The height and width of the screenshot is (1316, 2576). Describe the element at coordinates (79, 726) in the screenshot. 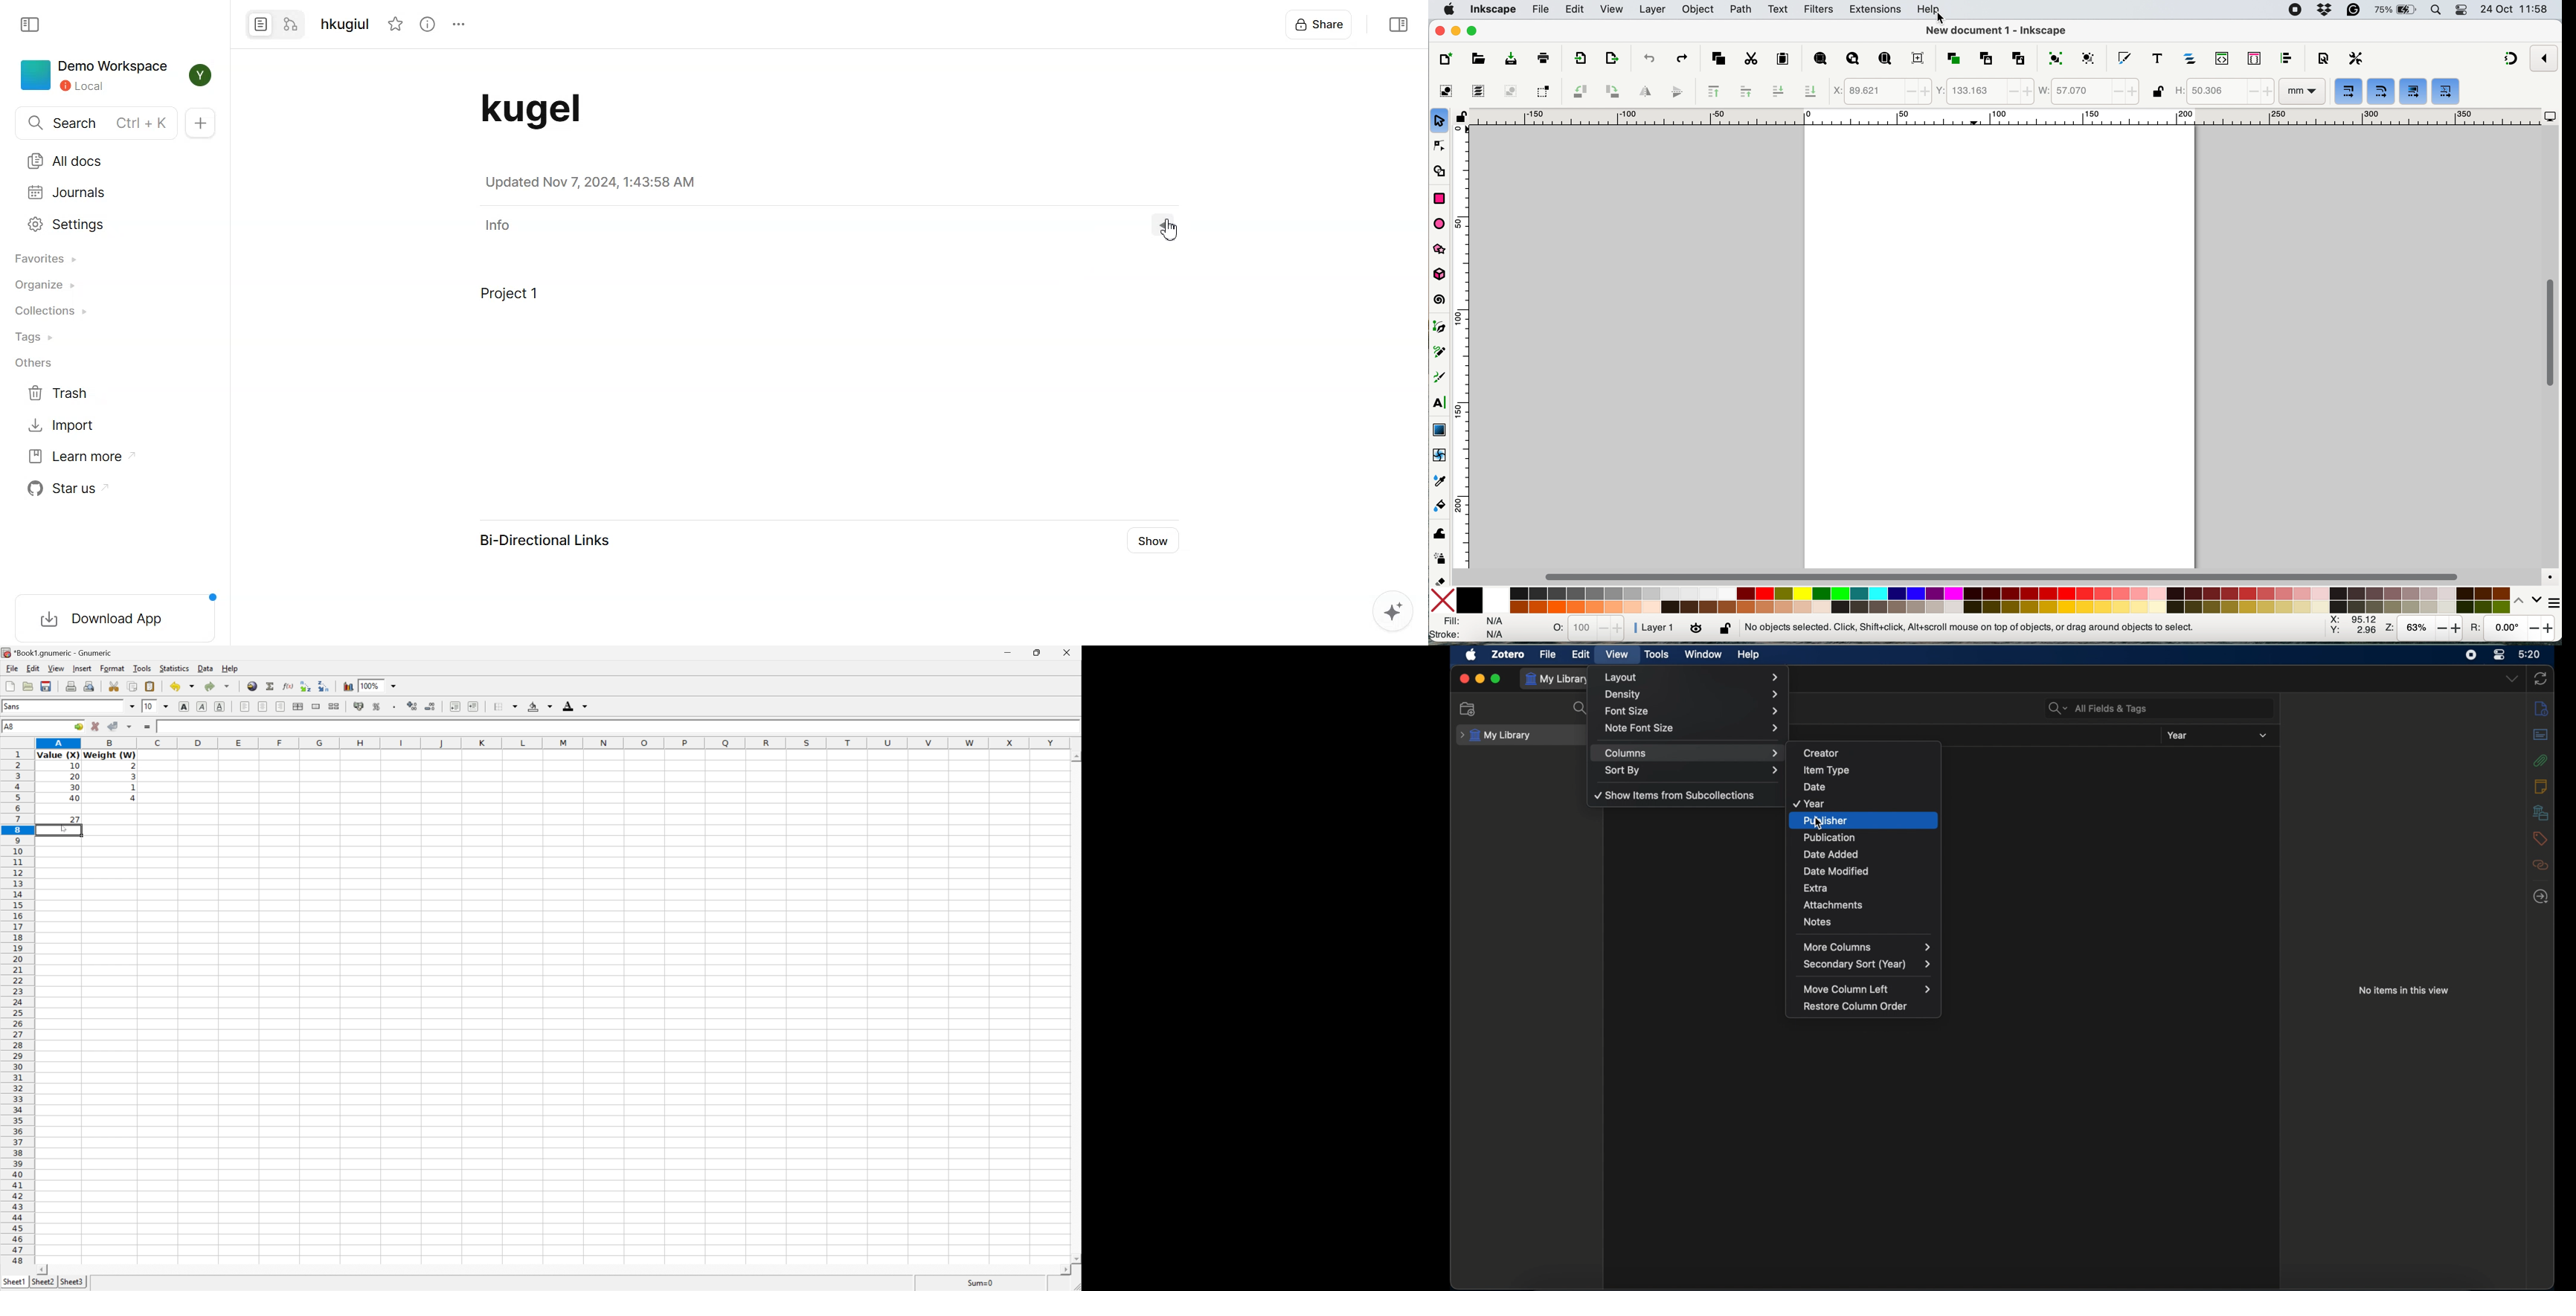

I see `Go to` at that location.